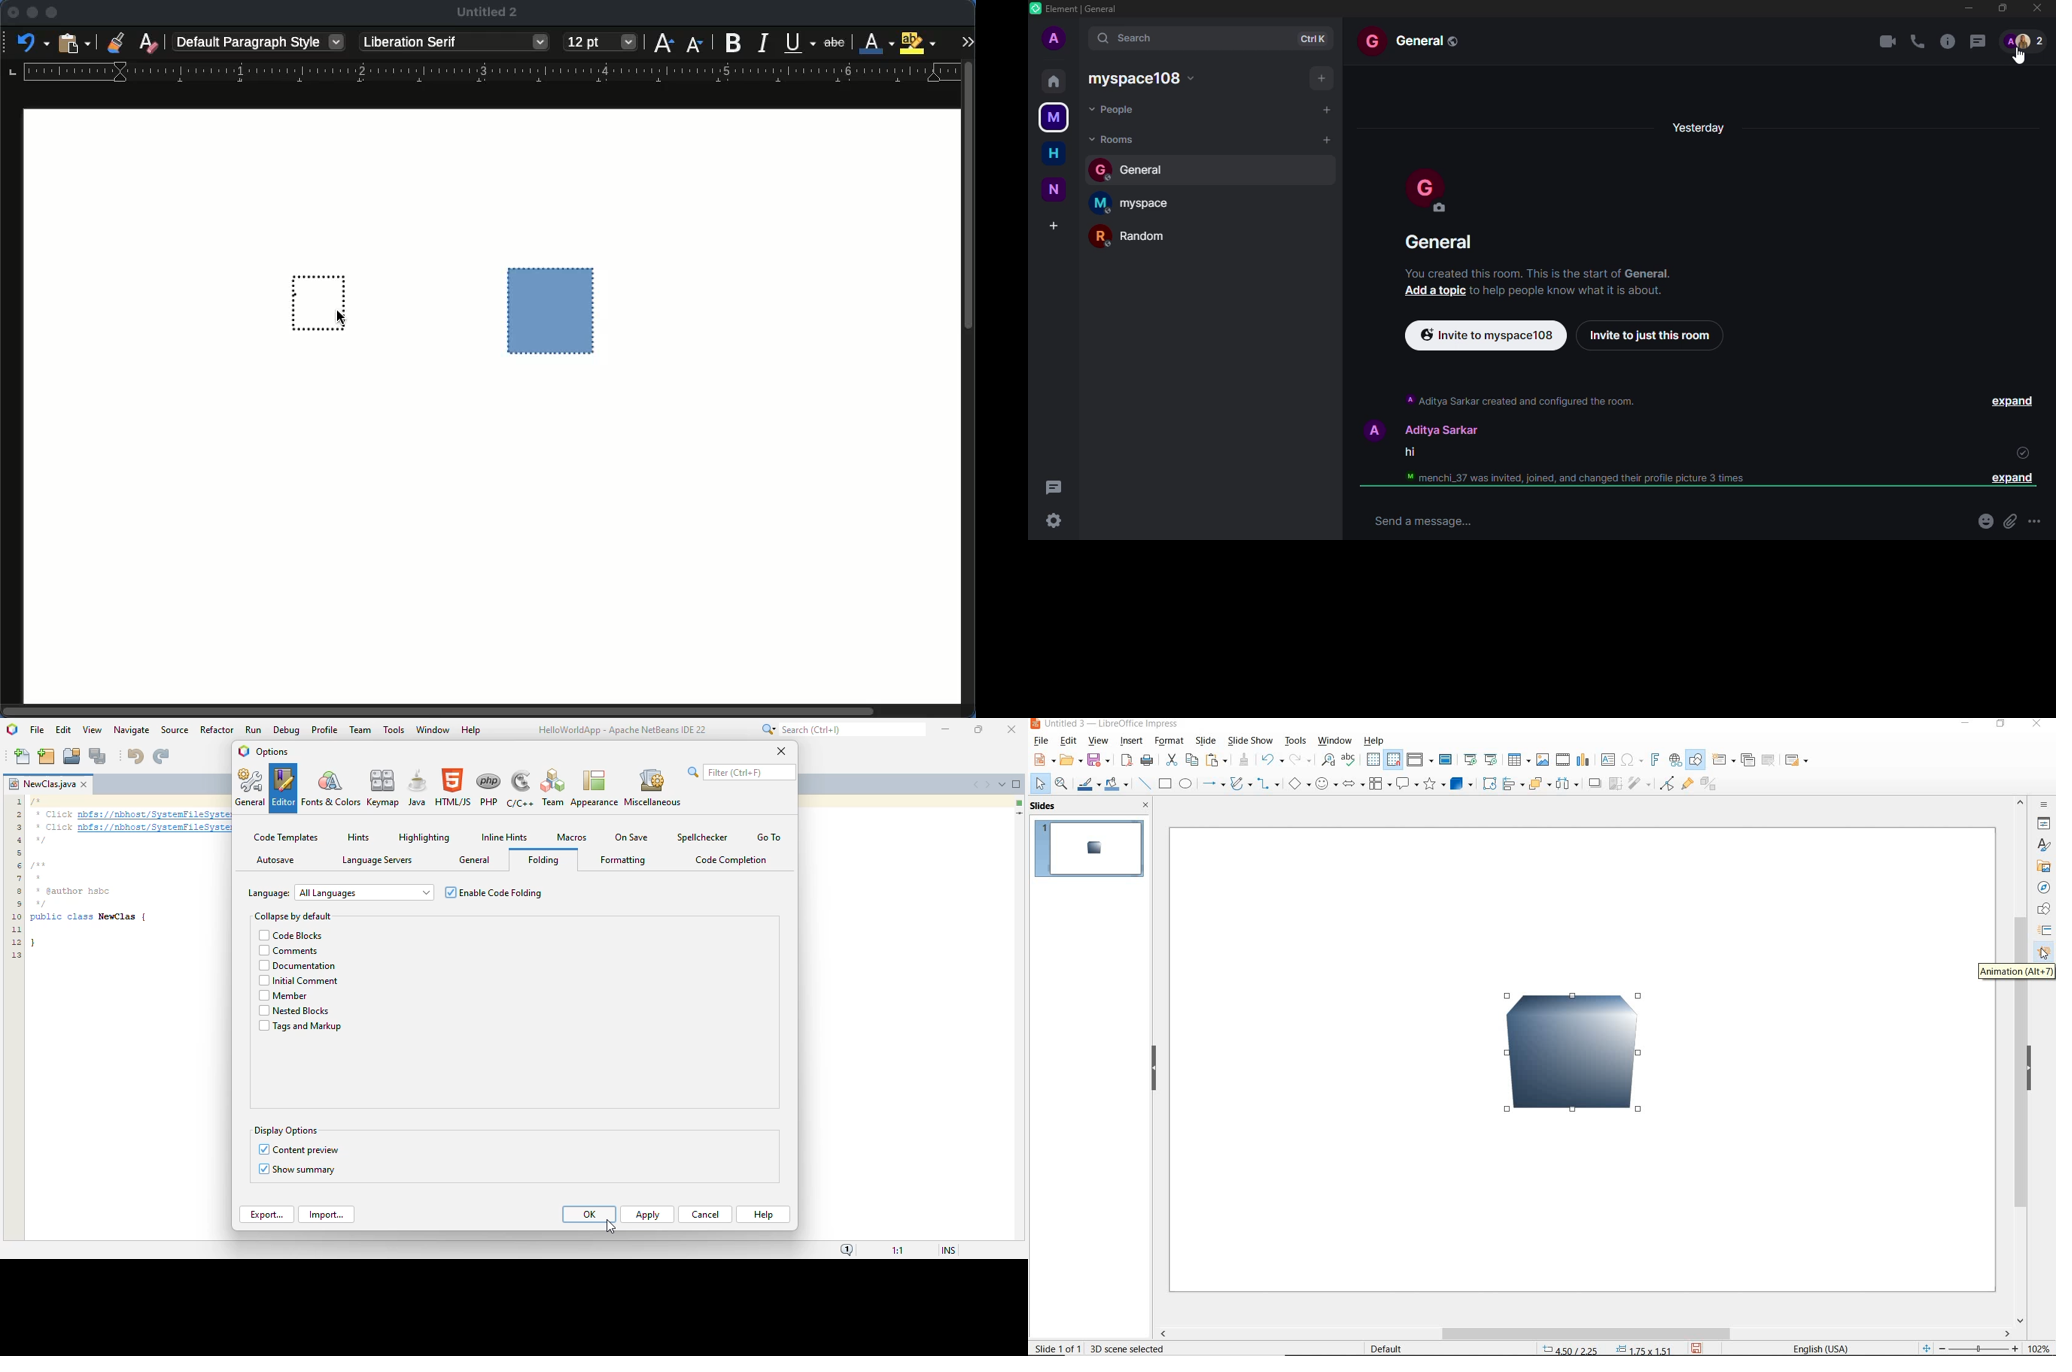 Image resolution: width=2072 pixels, height=1372 pixels. What do you see at coordinates (342, 317) in the screenshot?
I see `Cursor` at bounding box center [342, 317].